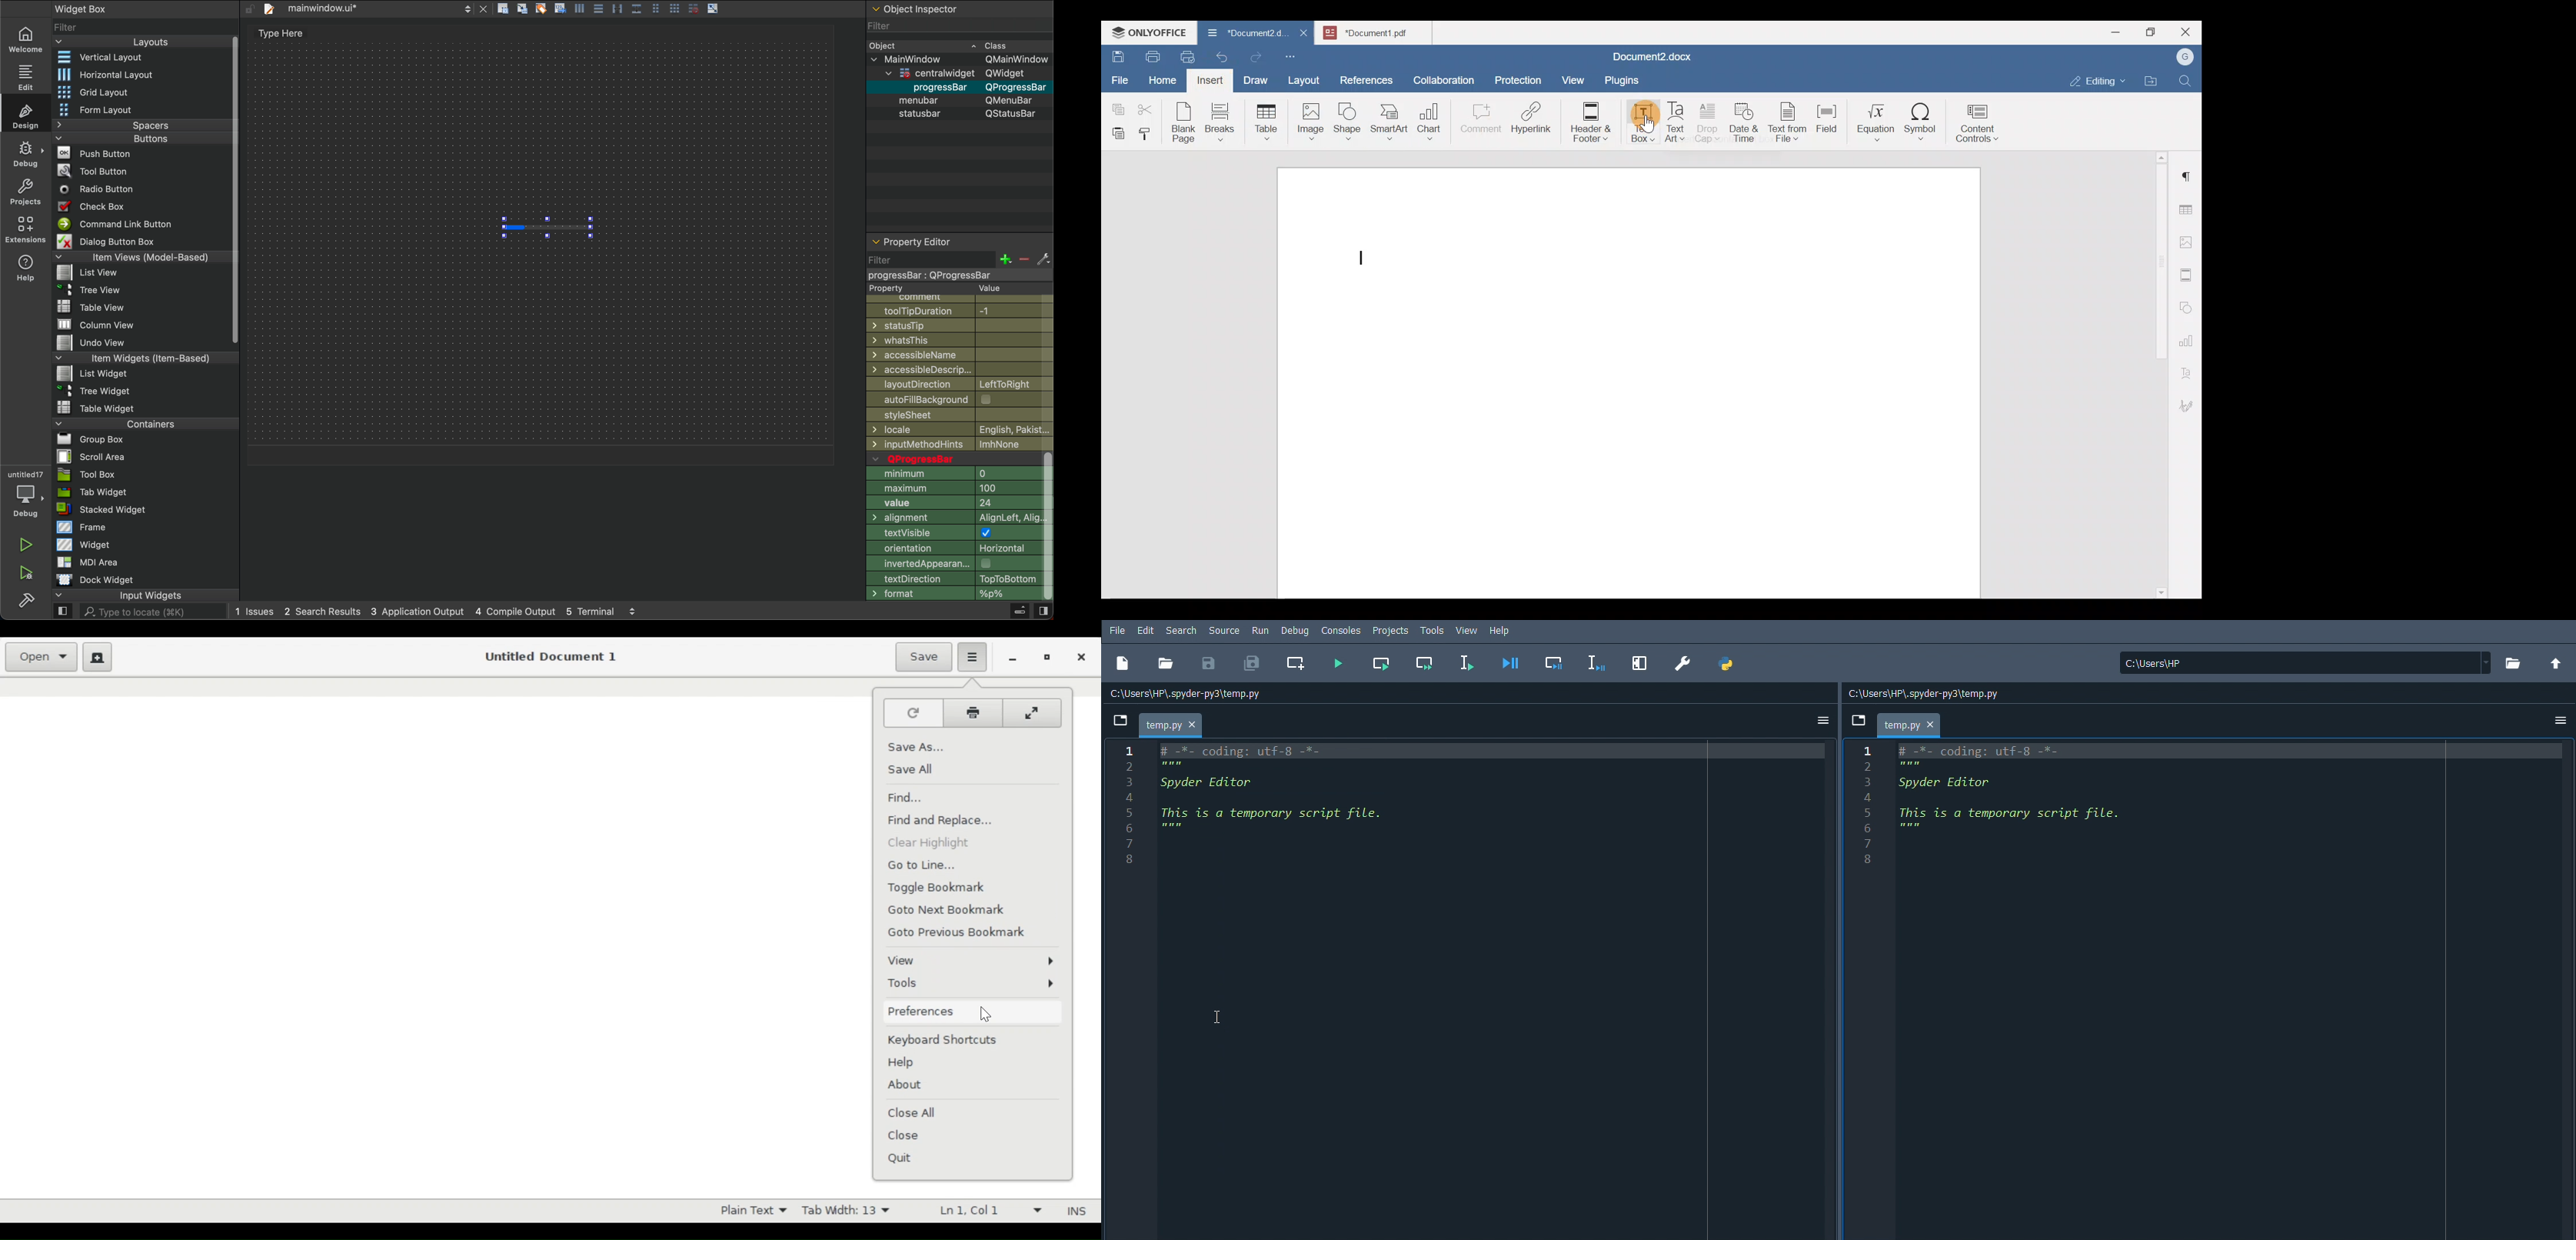  What do you see at coordinates (1638, 129) in the screenshot?
I see `Cursor on Text box` at bounding box center [1638, 129].